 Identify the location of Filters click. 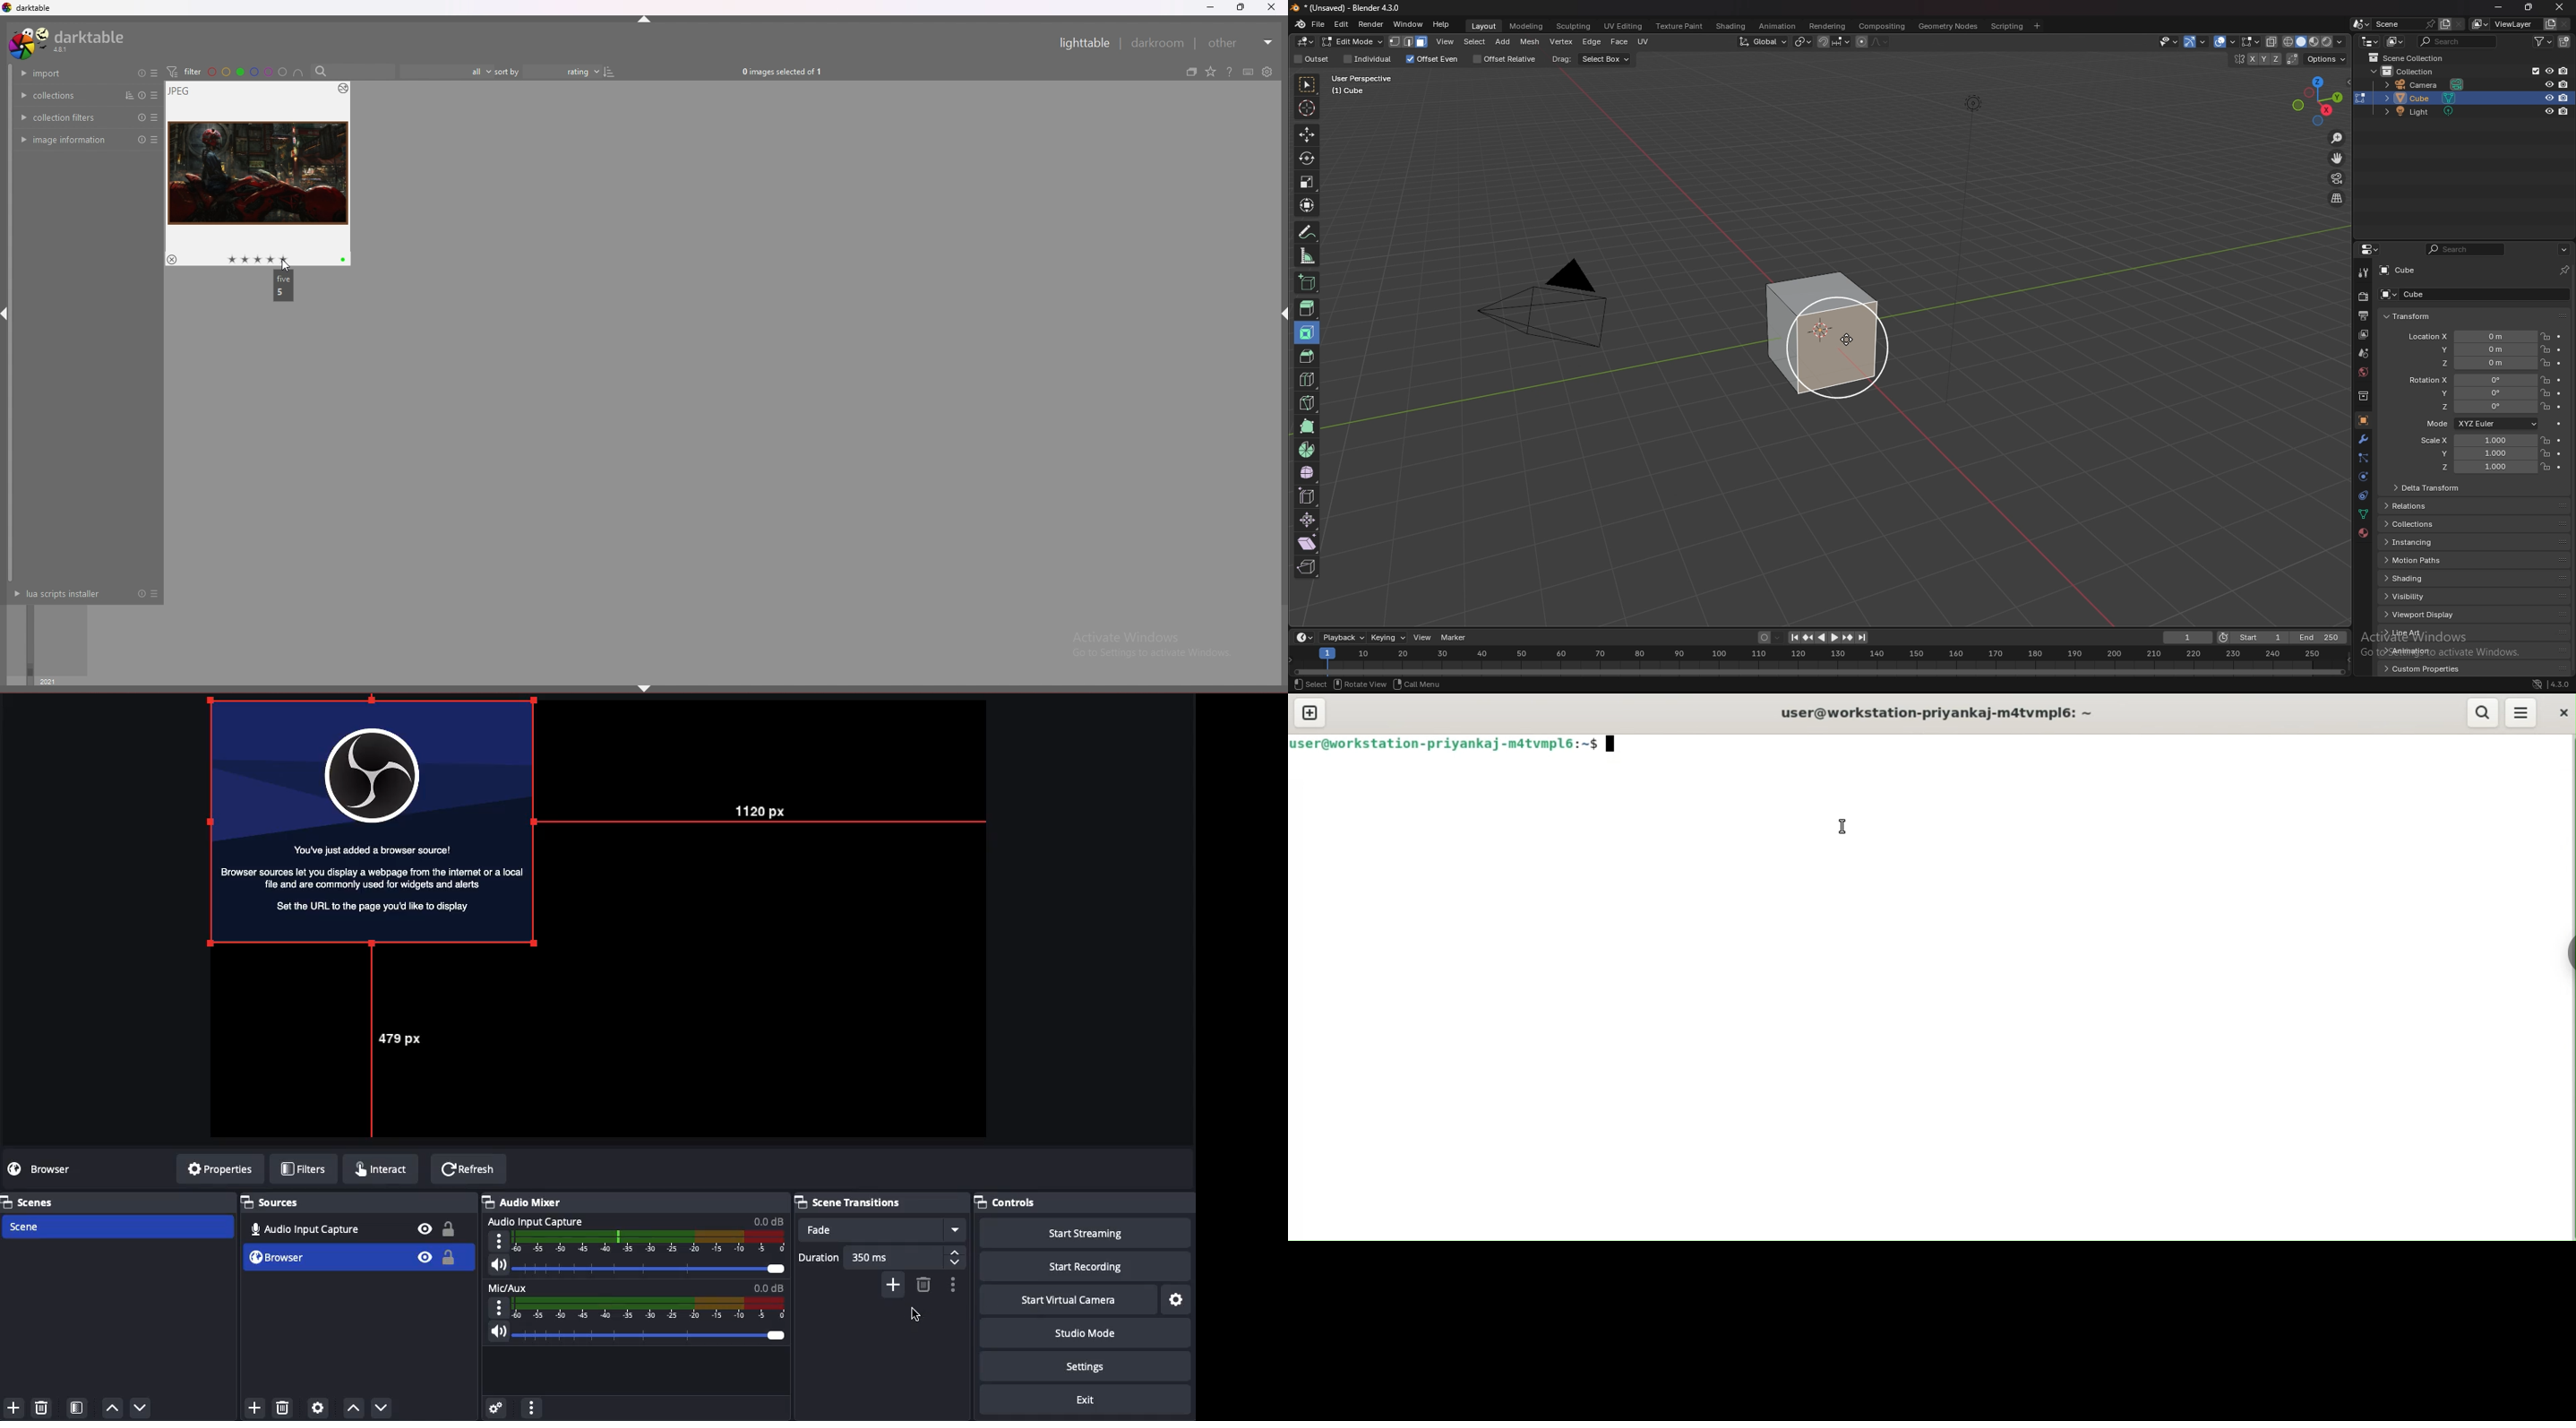
(306, 1171).